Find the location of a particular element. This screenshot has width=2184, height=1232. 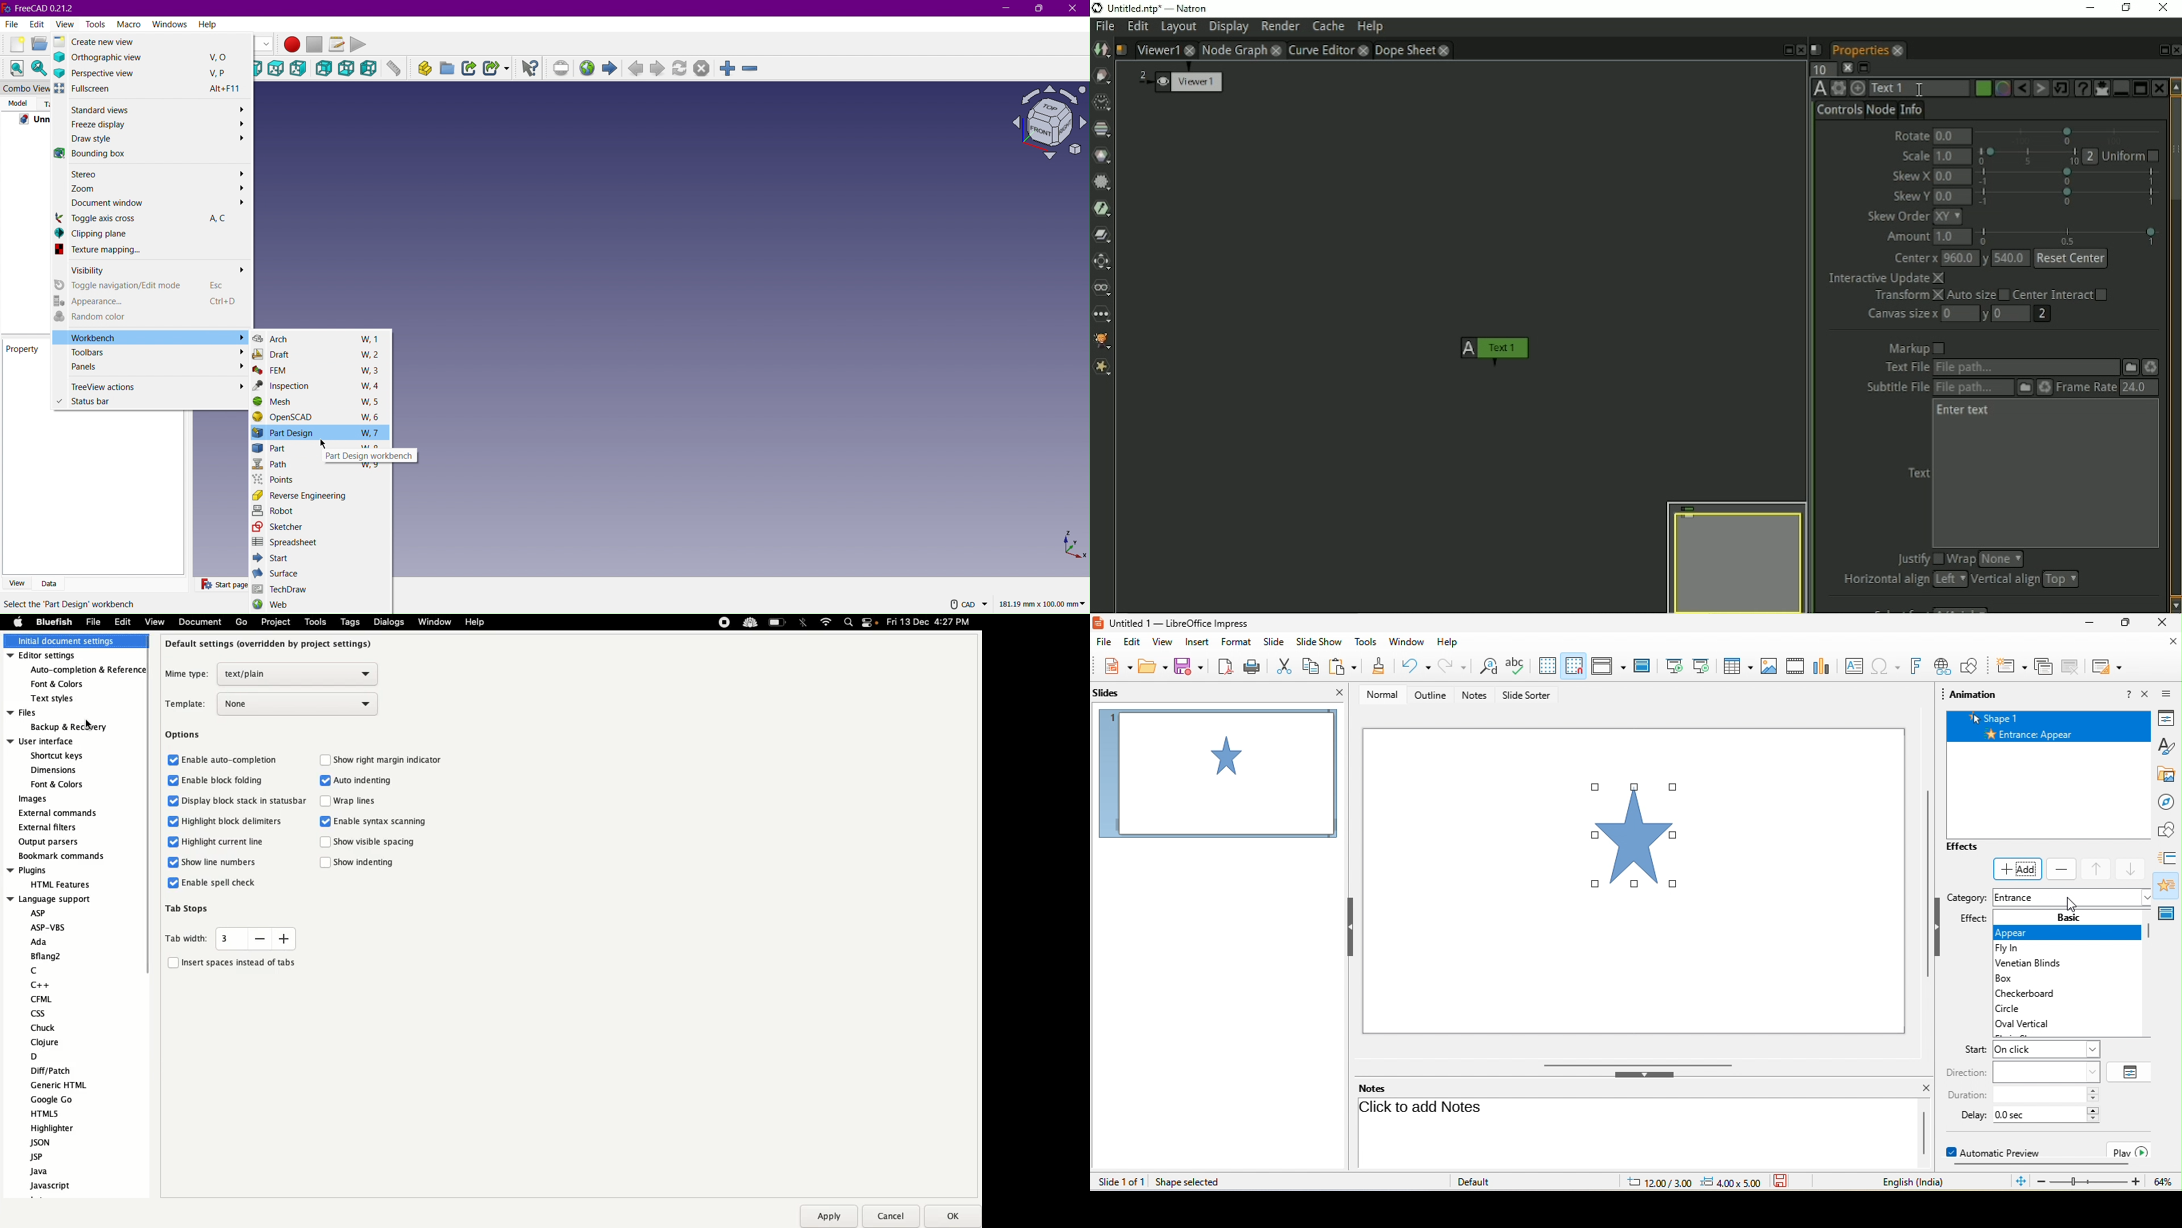

Inspection W, 4 is located at coordinates (322, 387).